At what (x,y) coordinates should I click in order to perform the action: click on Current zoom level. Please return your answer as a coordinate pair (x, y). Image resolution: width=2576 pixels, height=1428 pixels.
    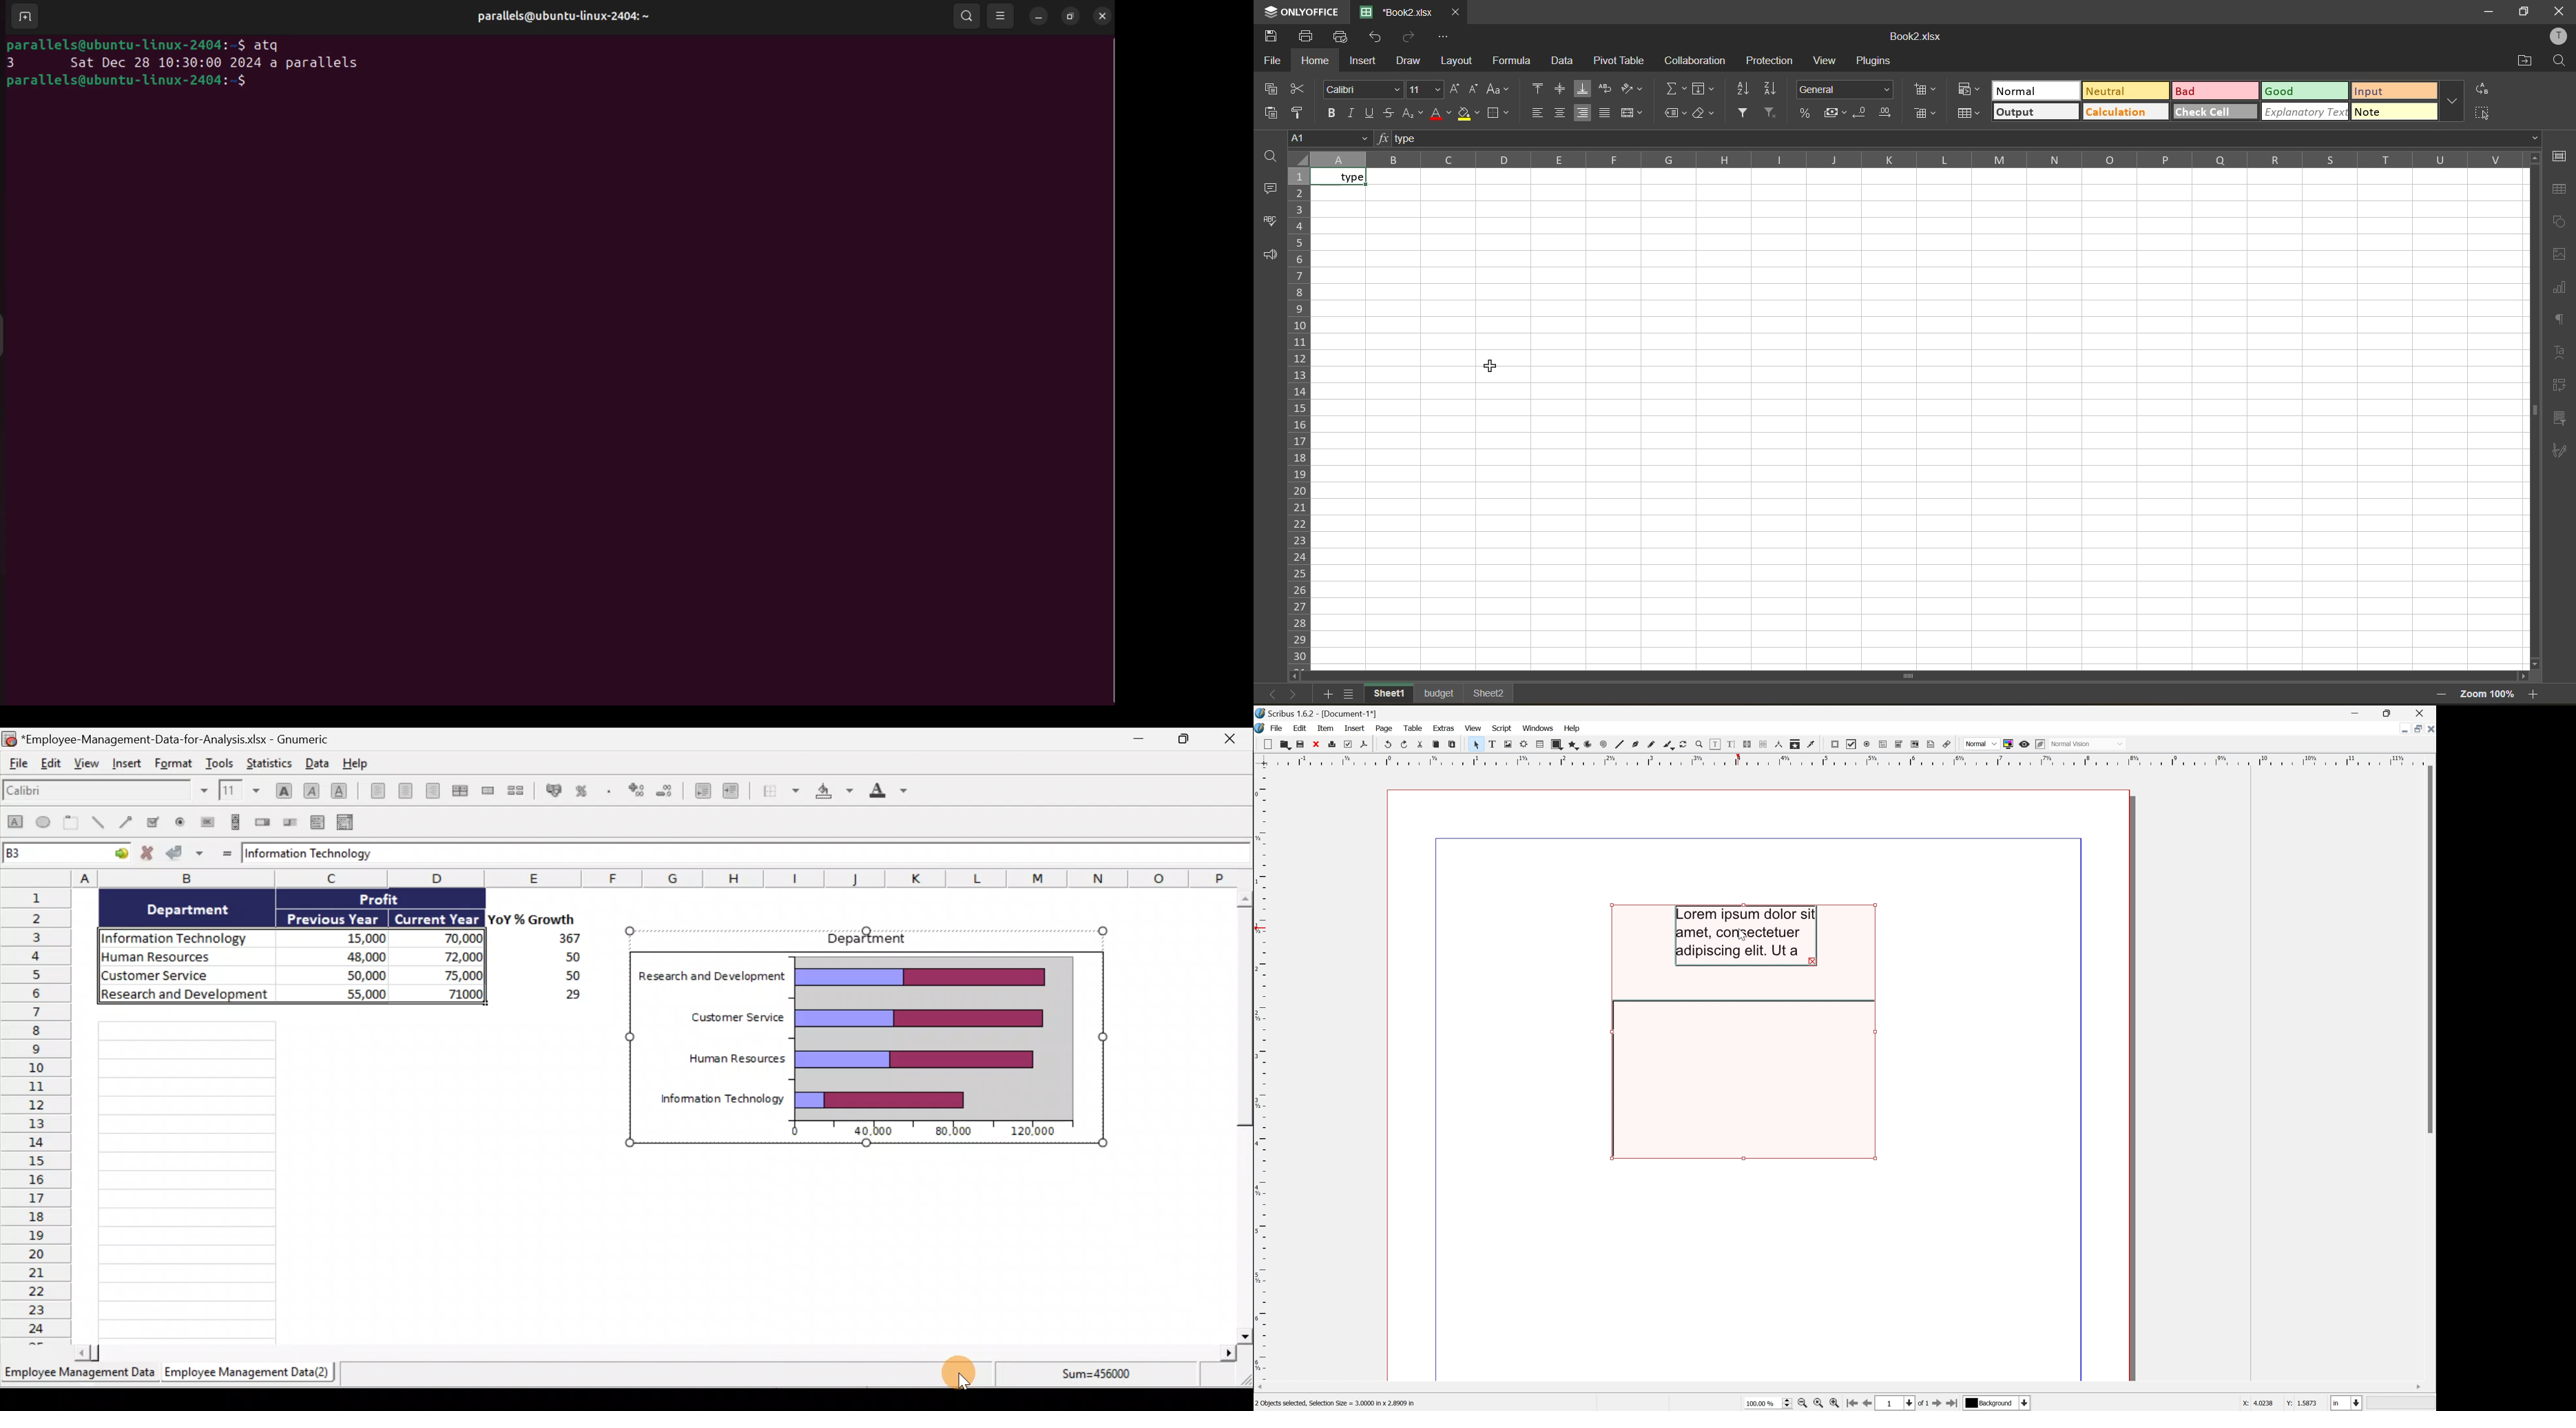
    Looking at the image, I should click on (1768, 1404).